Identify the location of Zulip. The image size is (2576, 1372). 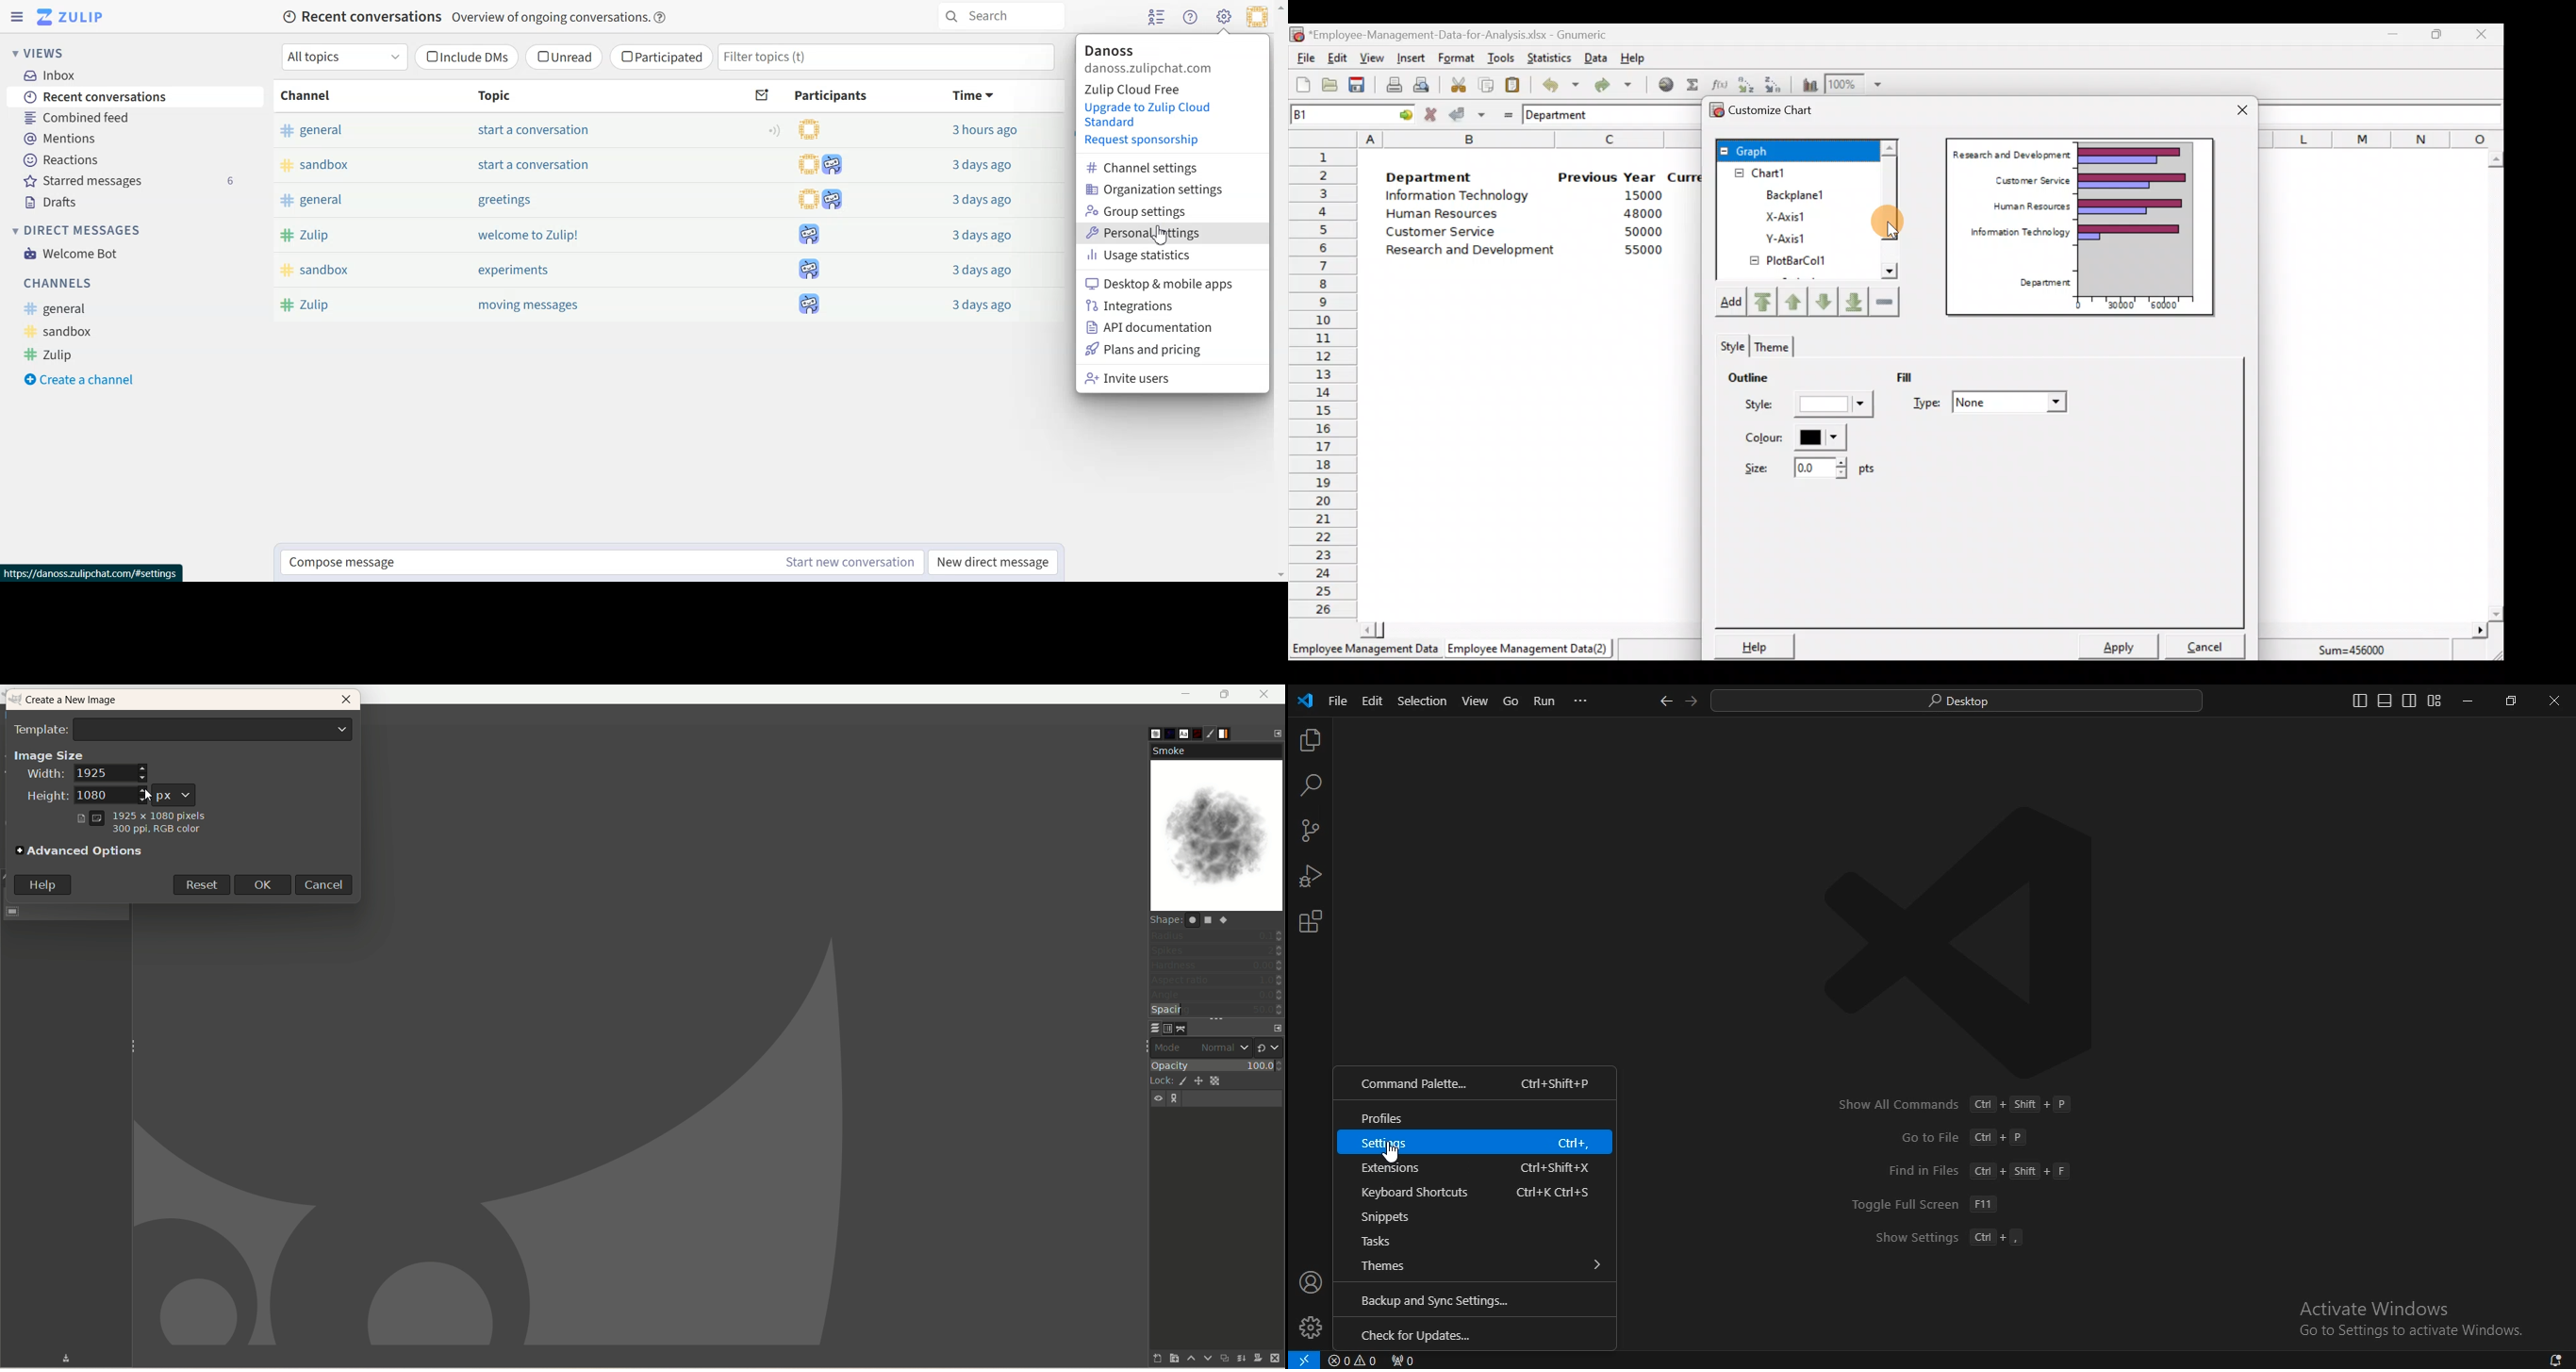
(313, 305).